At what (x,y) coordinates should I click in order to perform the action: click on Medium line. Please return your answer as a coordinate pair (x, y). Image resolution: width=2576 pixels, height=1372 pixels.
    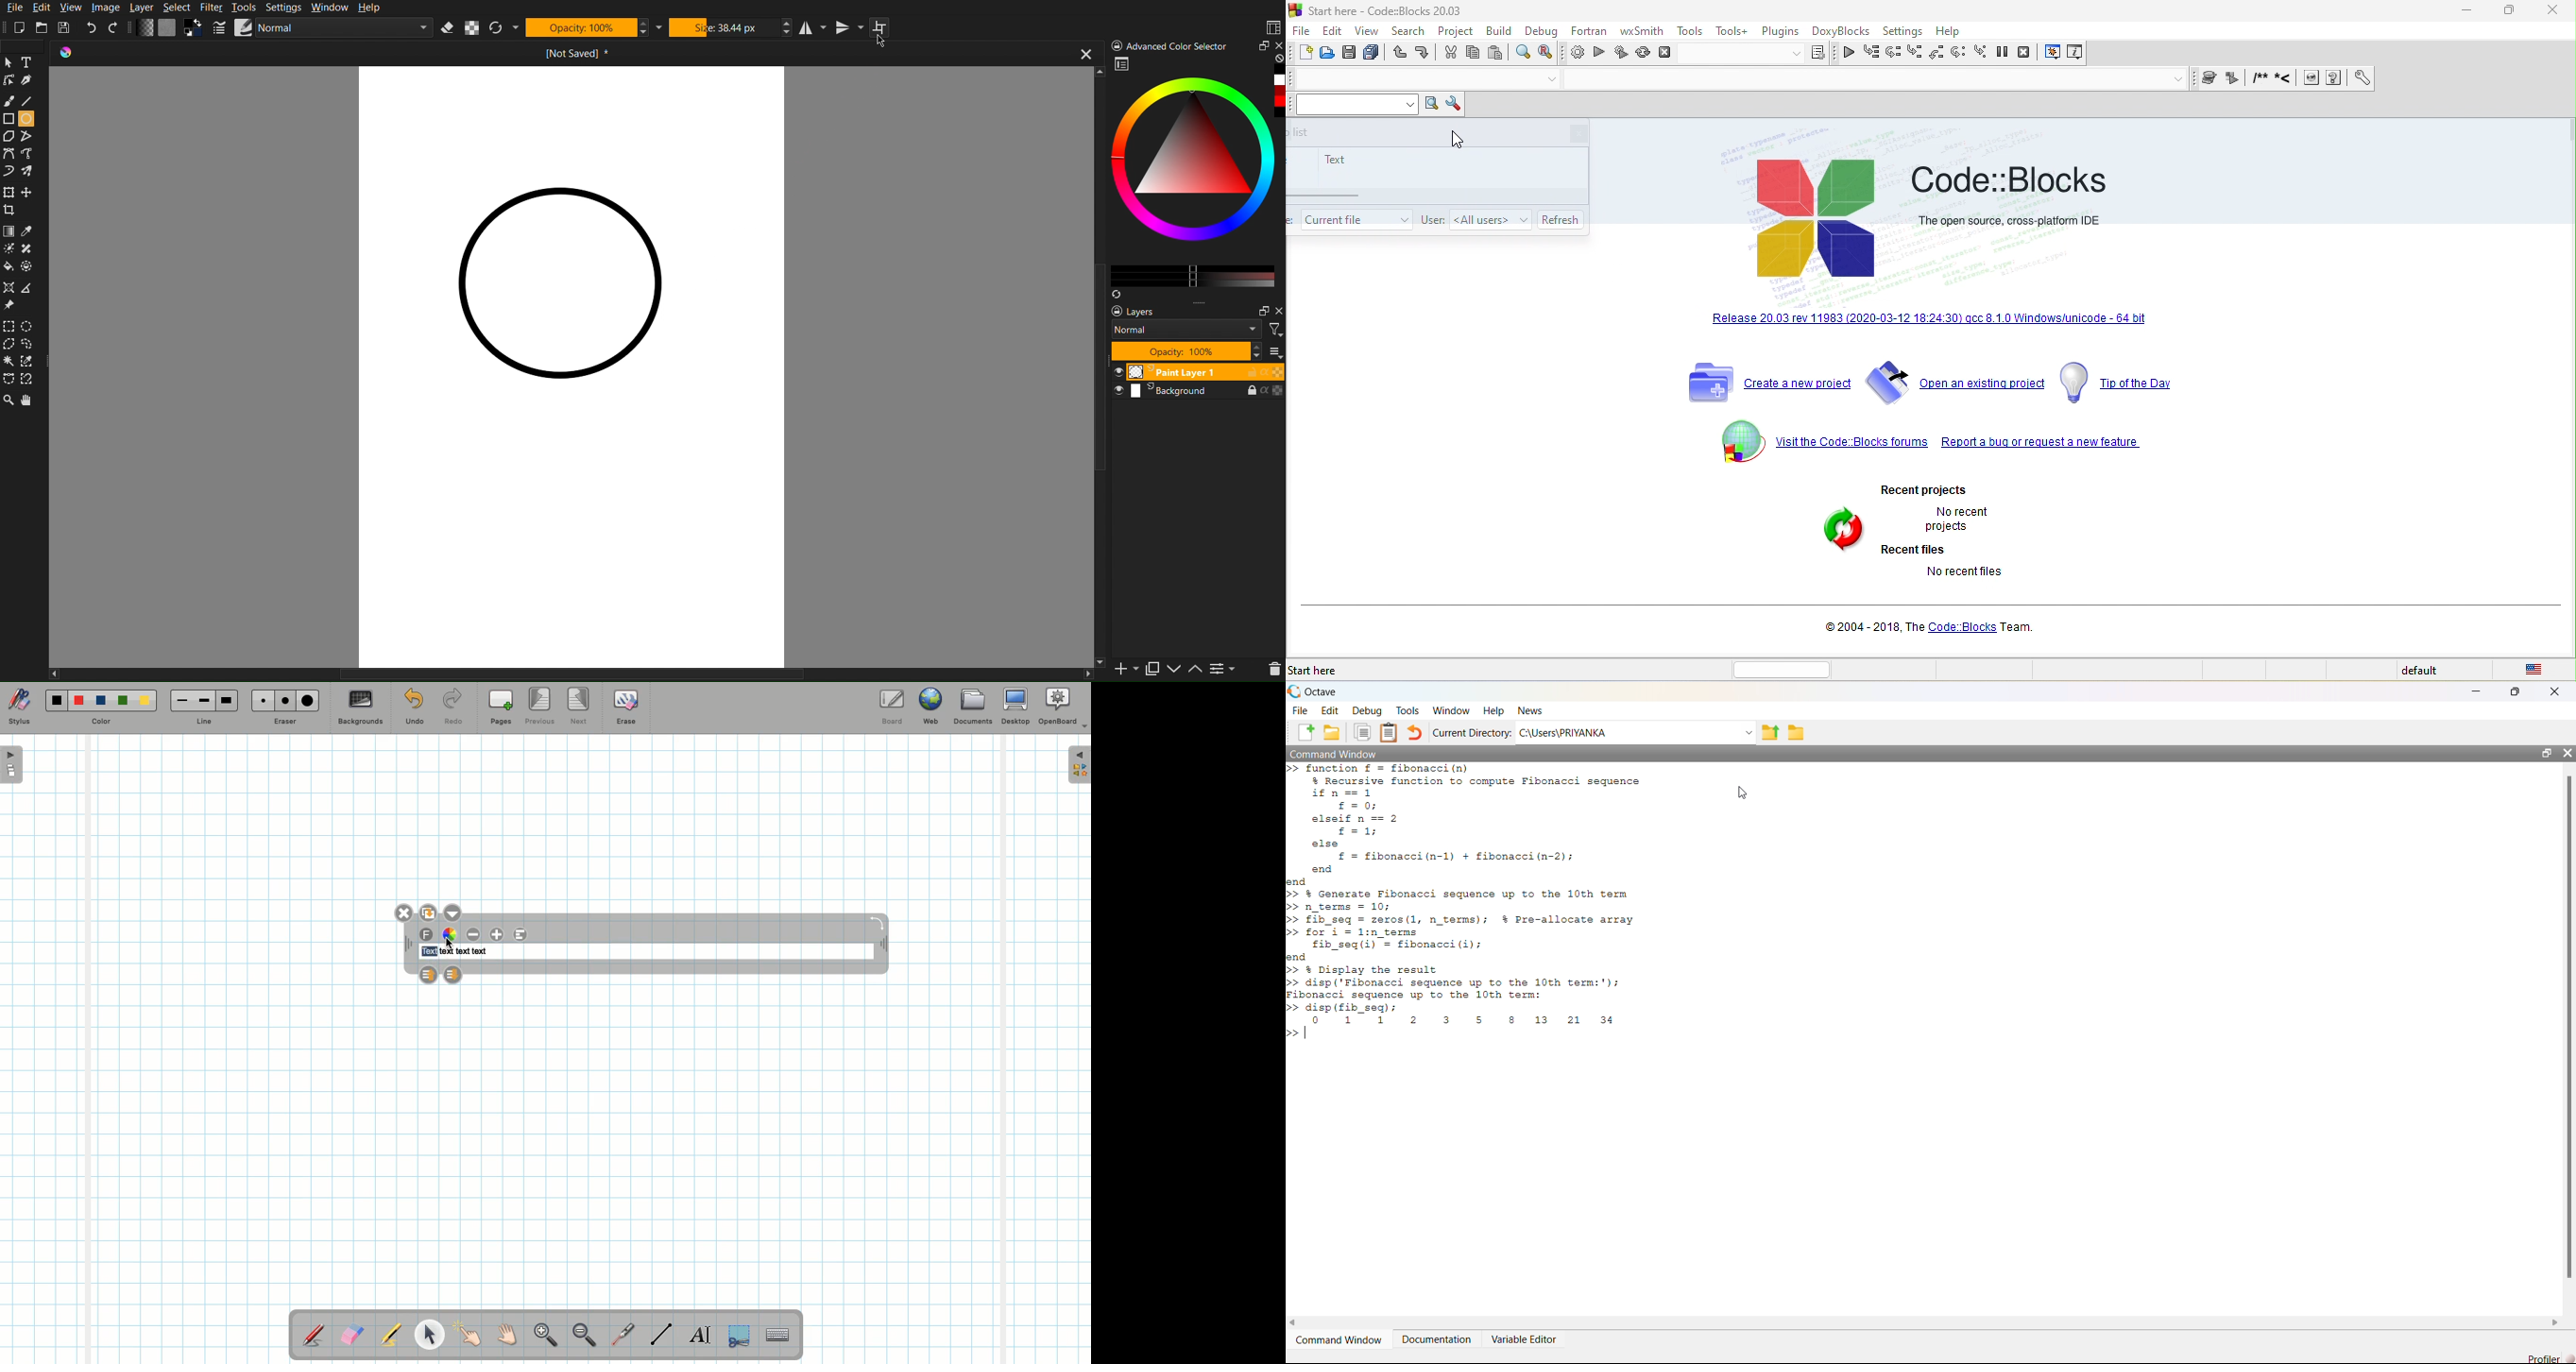
    Looking at the image, I should click on (204, 700).